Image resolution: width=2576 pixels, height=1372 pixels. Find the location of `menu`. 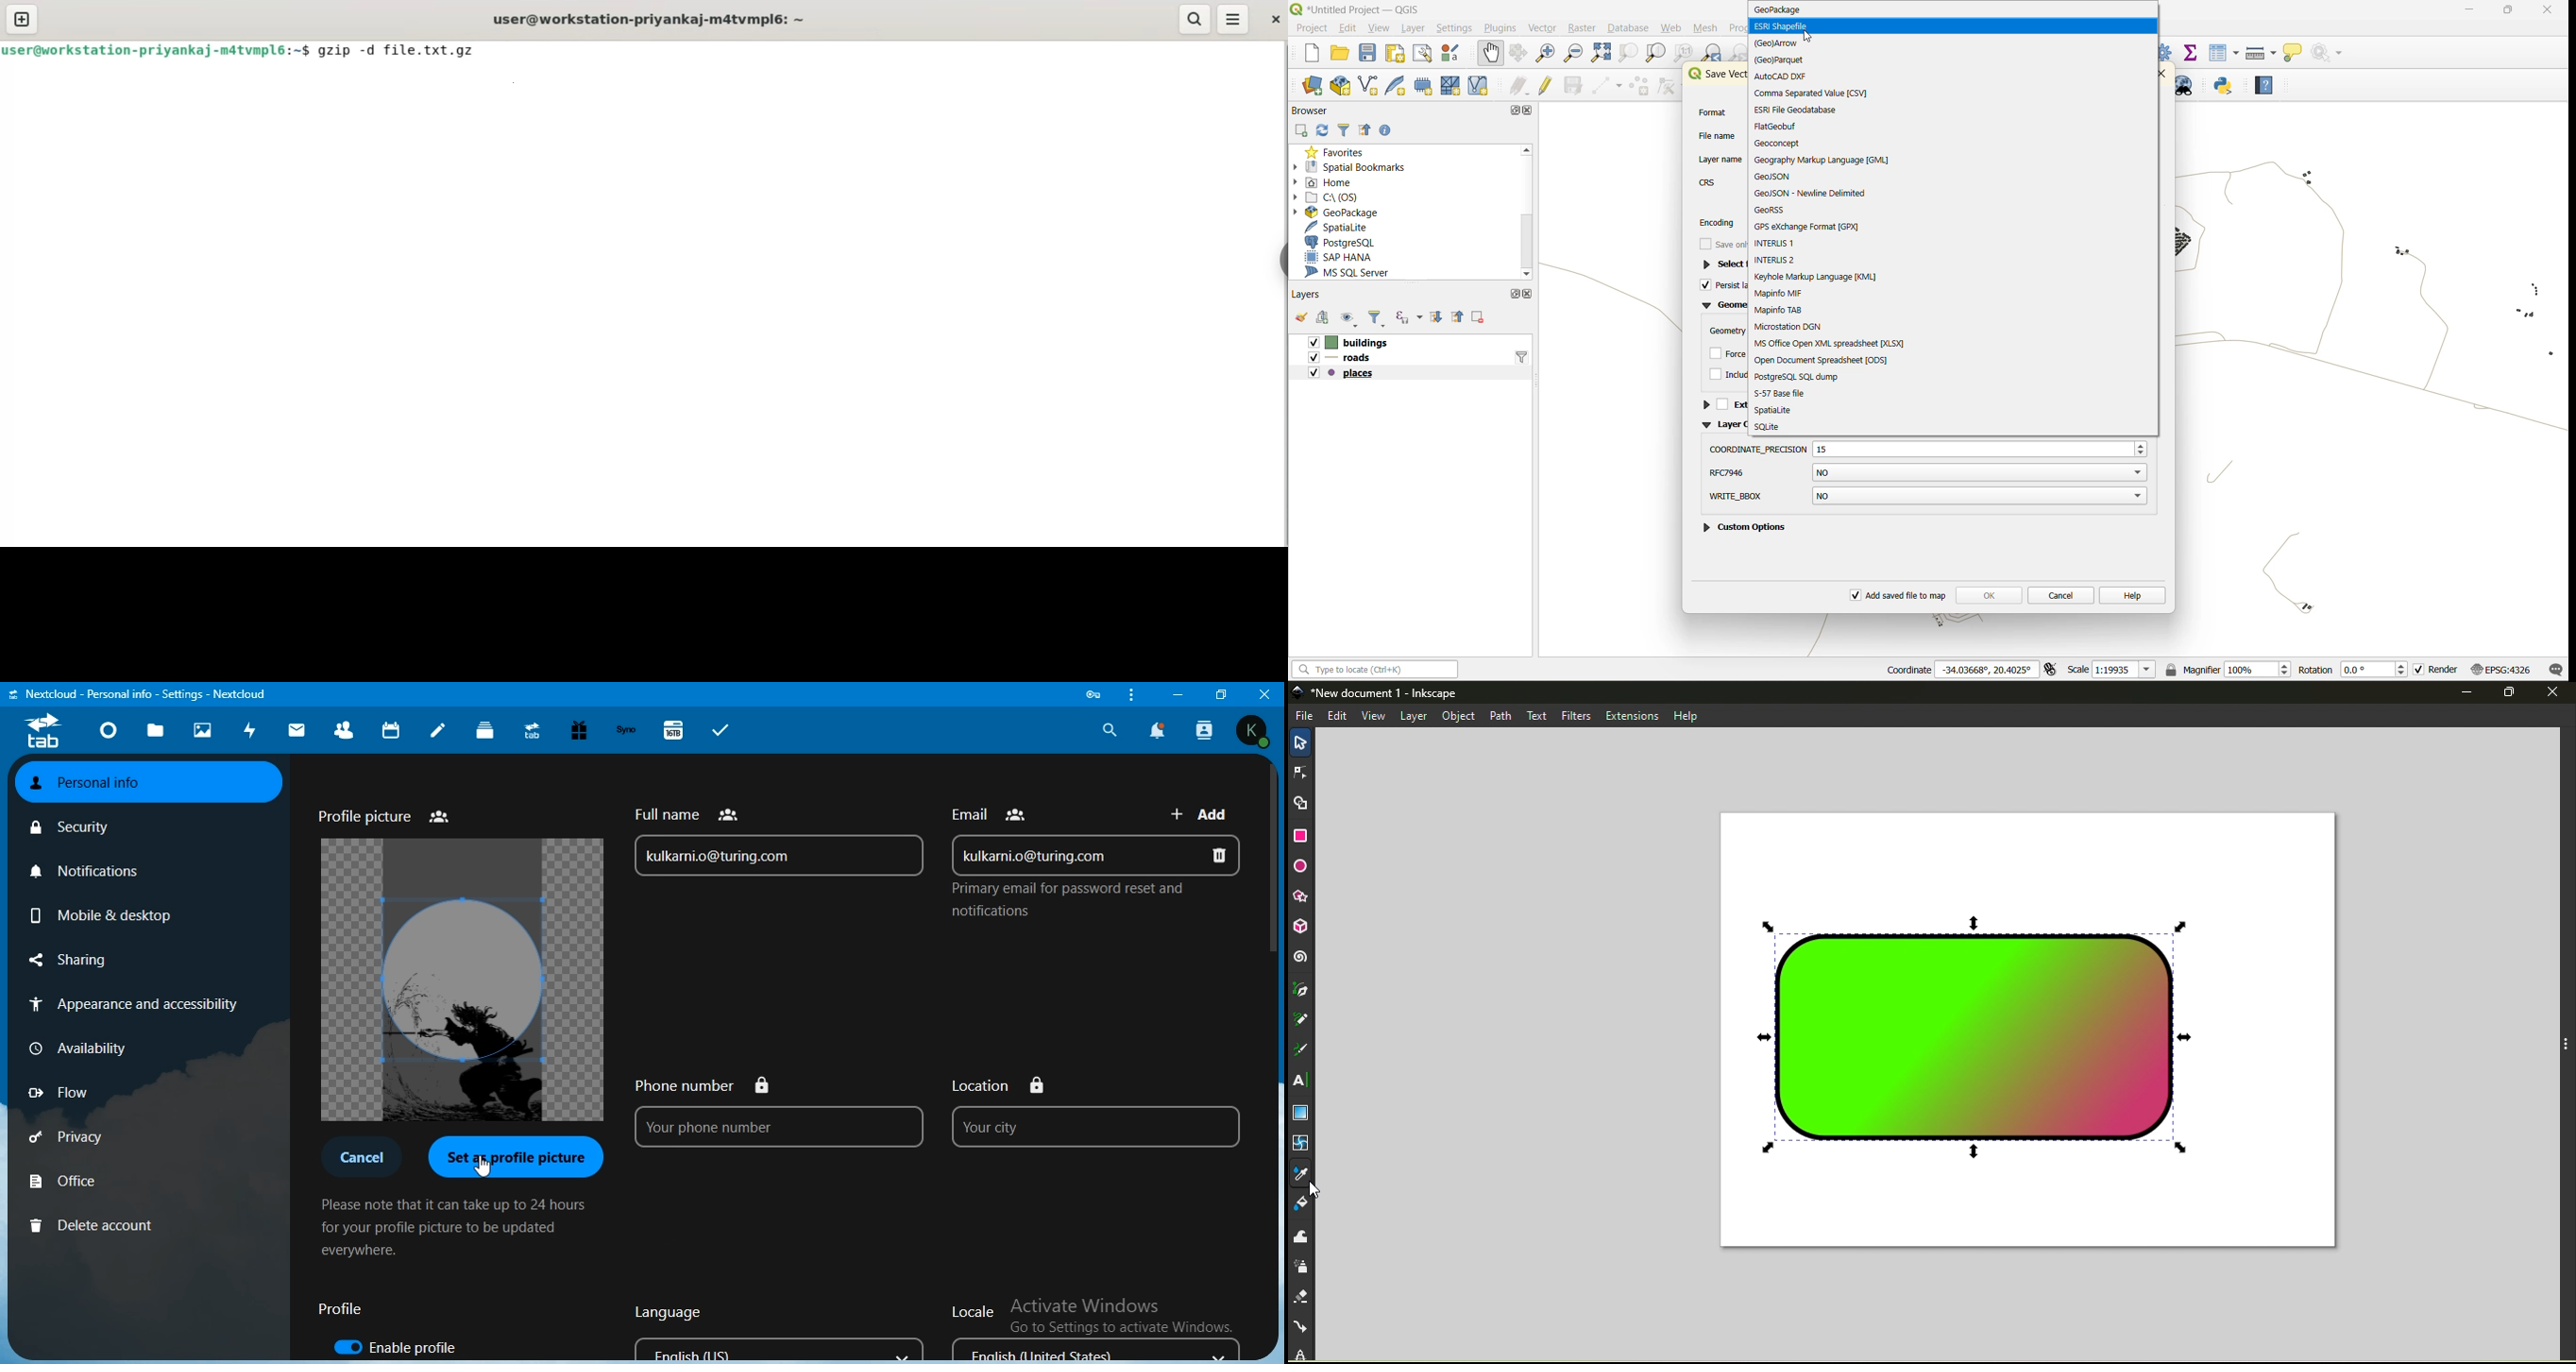

menu is located at coordinates (1234, 19).